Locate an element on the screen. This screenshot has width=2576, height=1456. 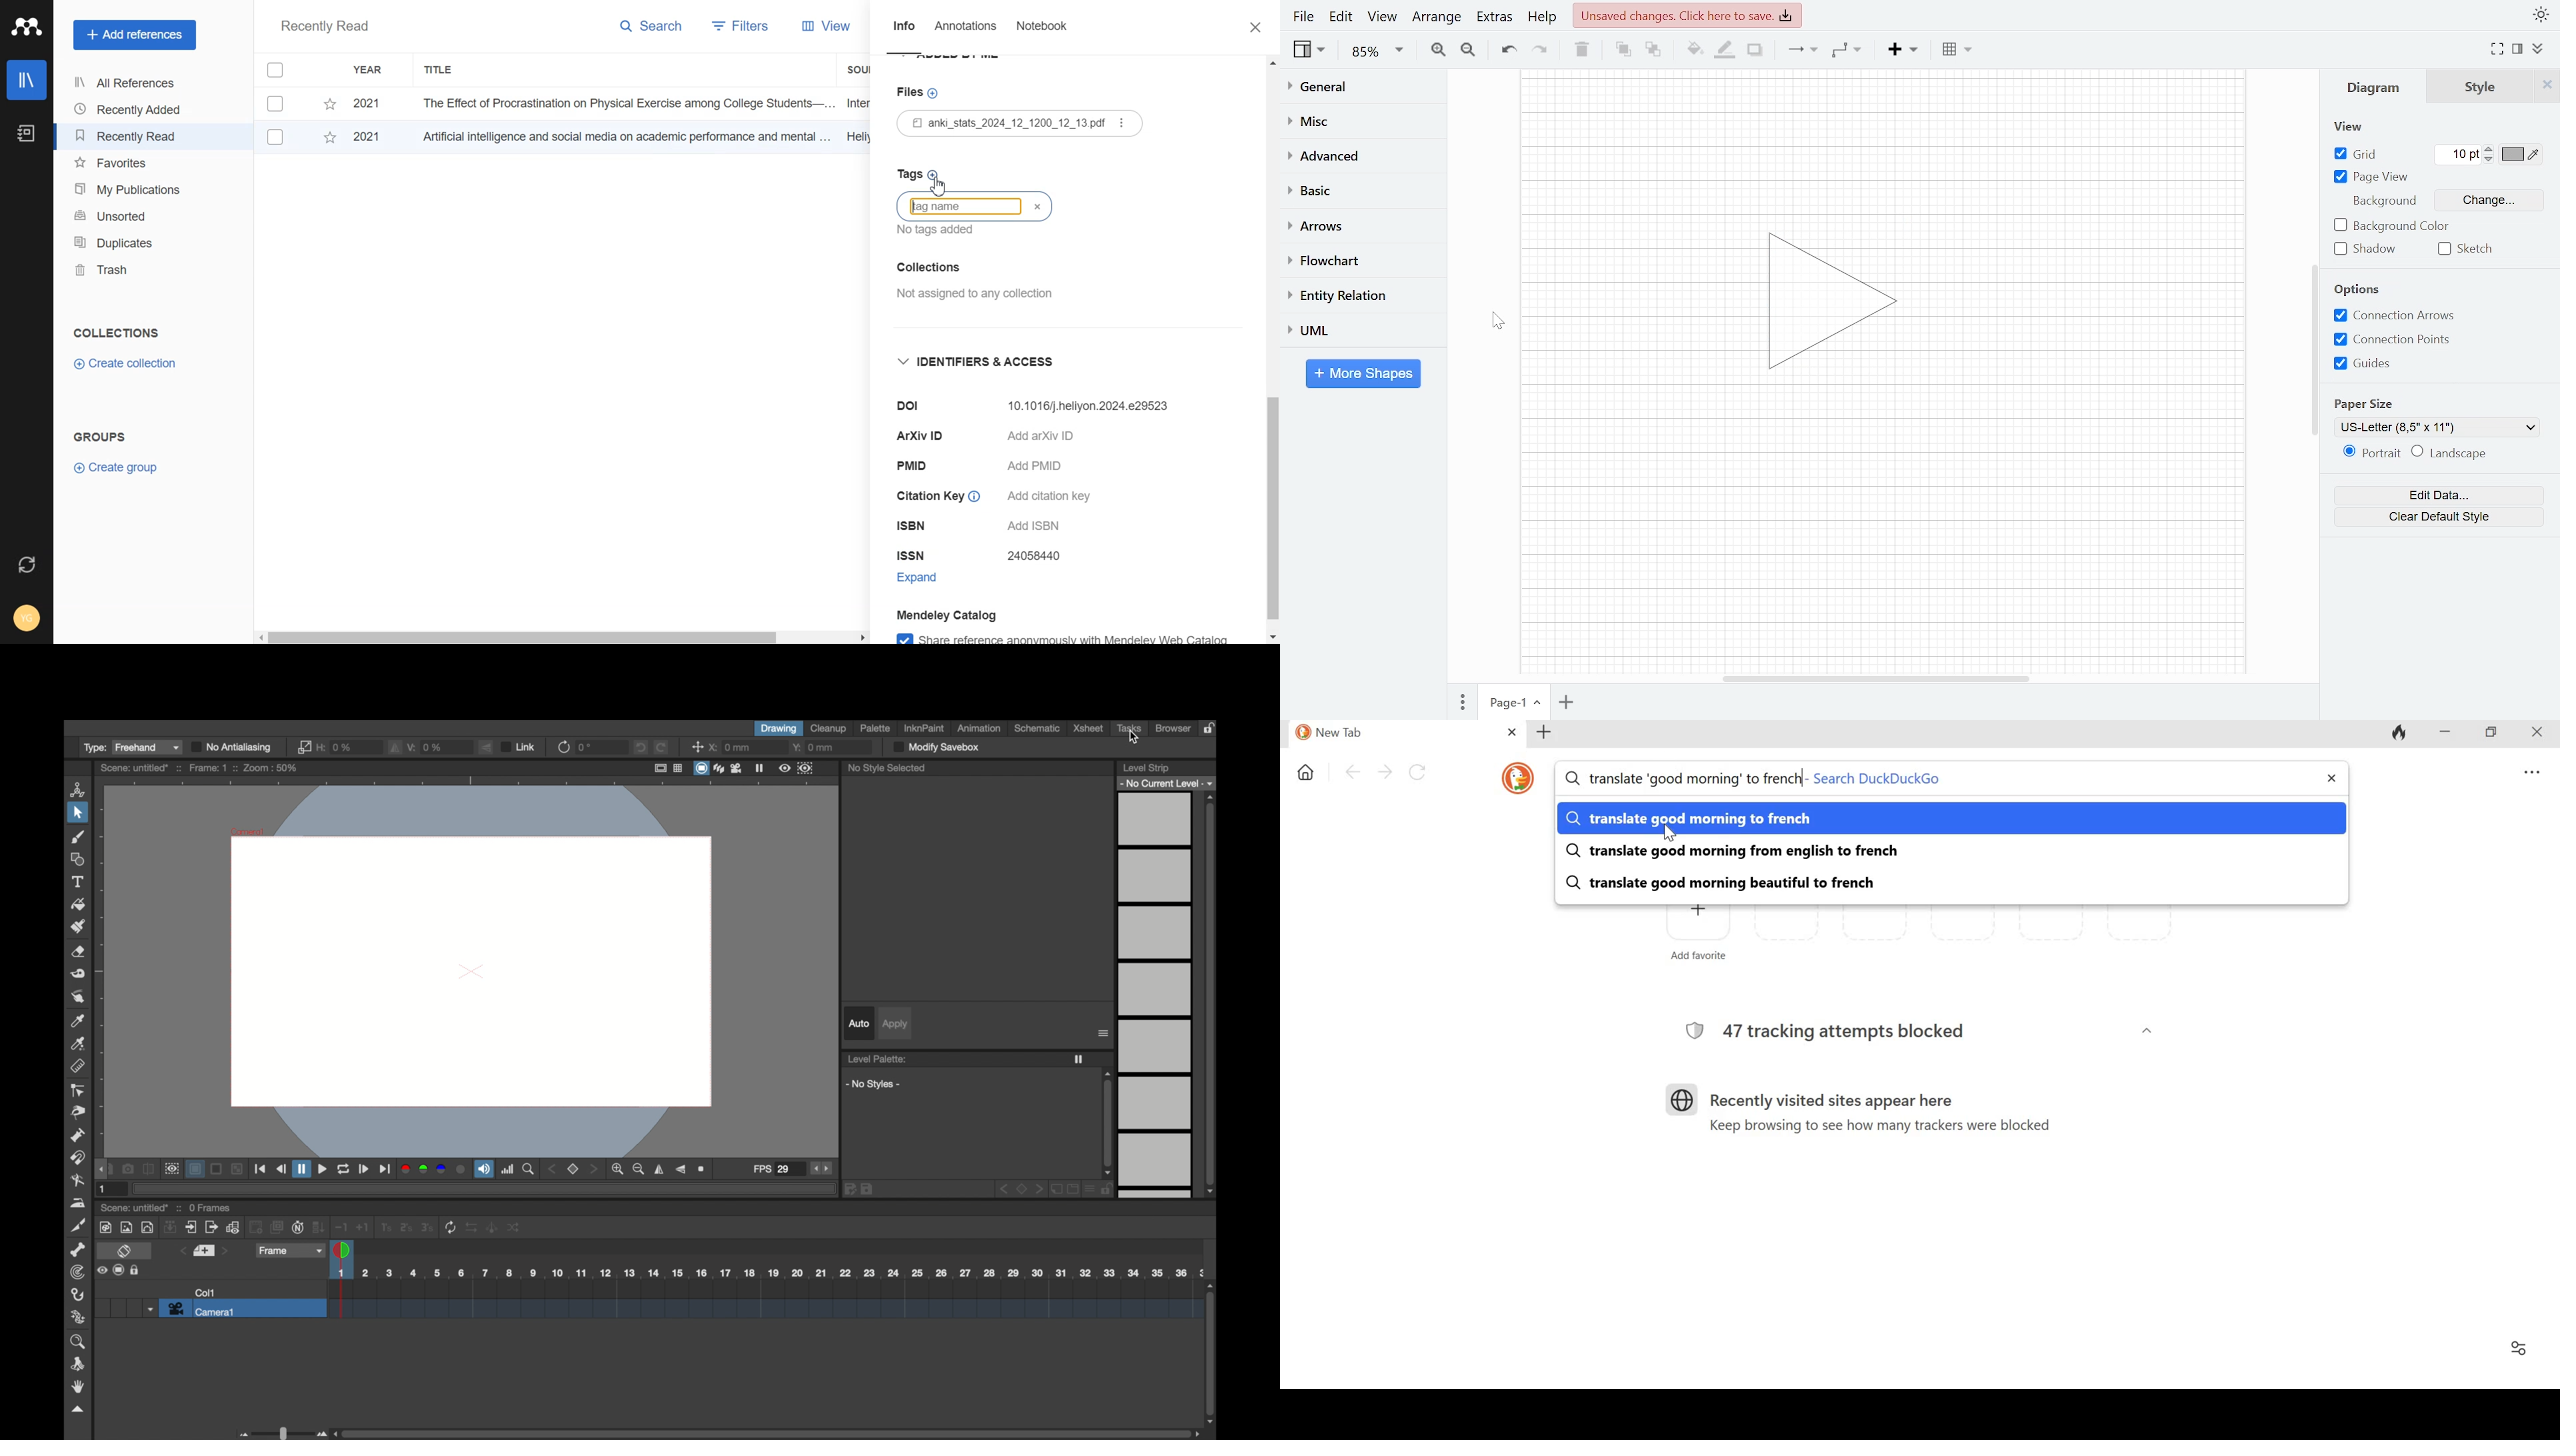
portrait is located at coordinates (2364, 453).